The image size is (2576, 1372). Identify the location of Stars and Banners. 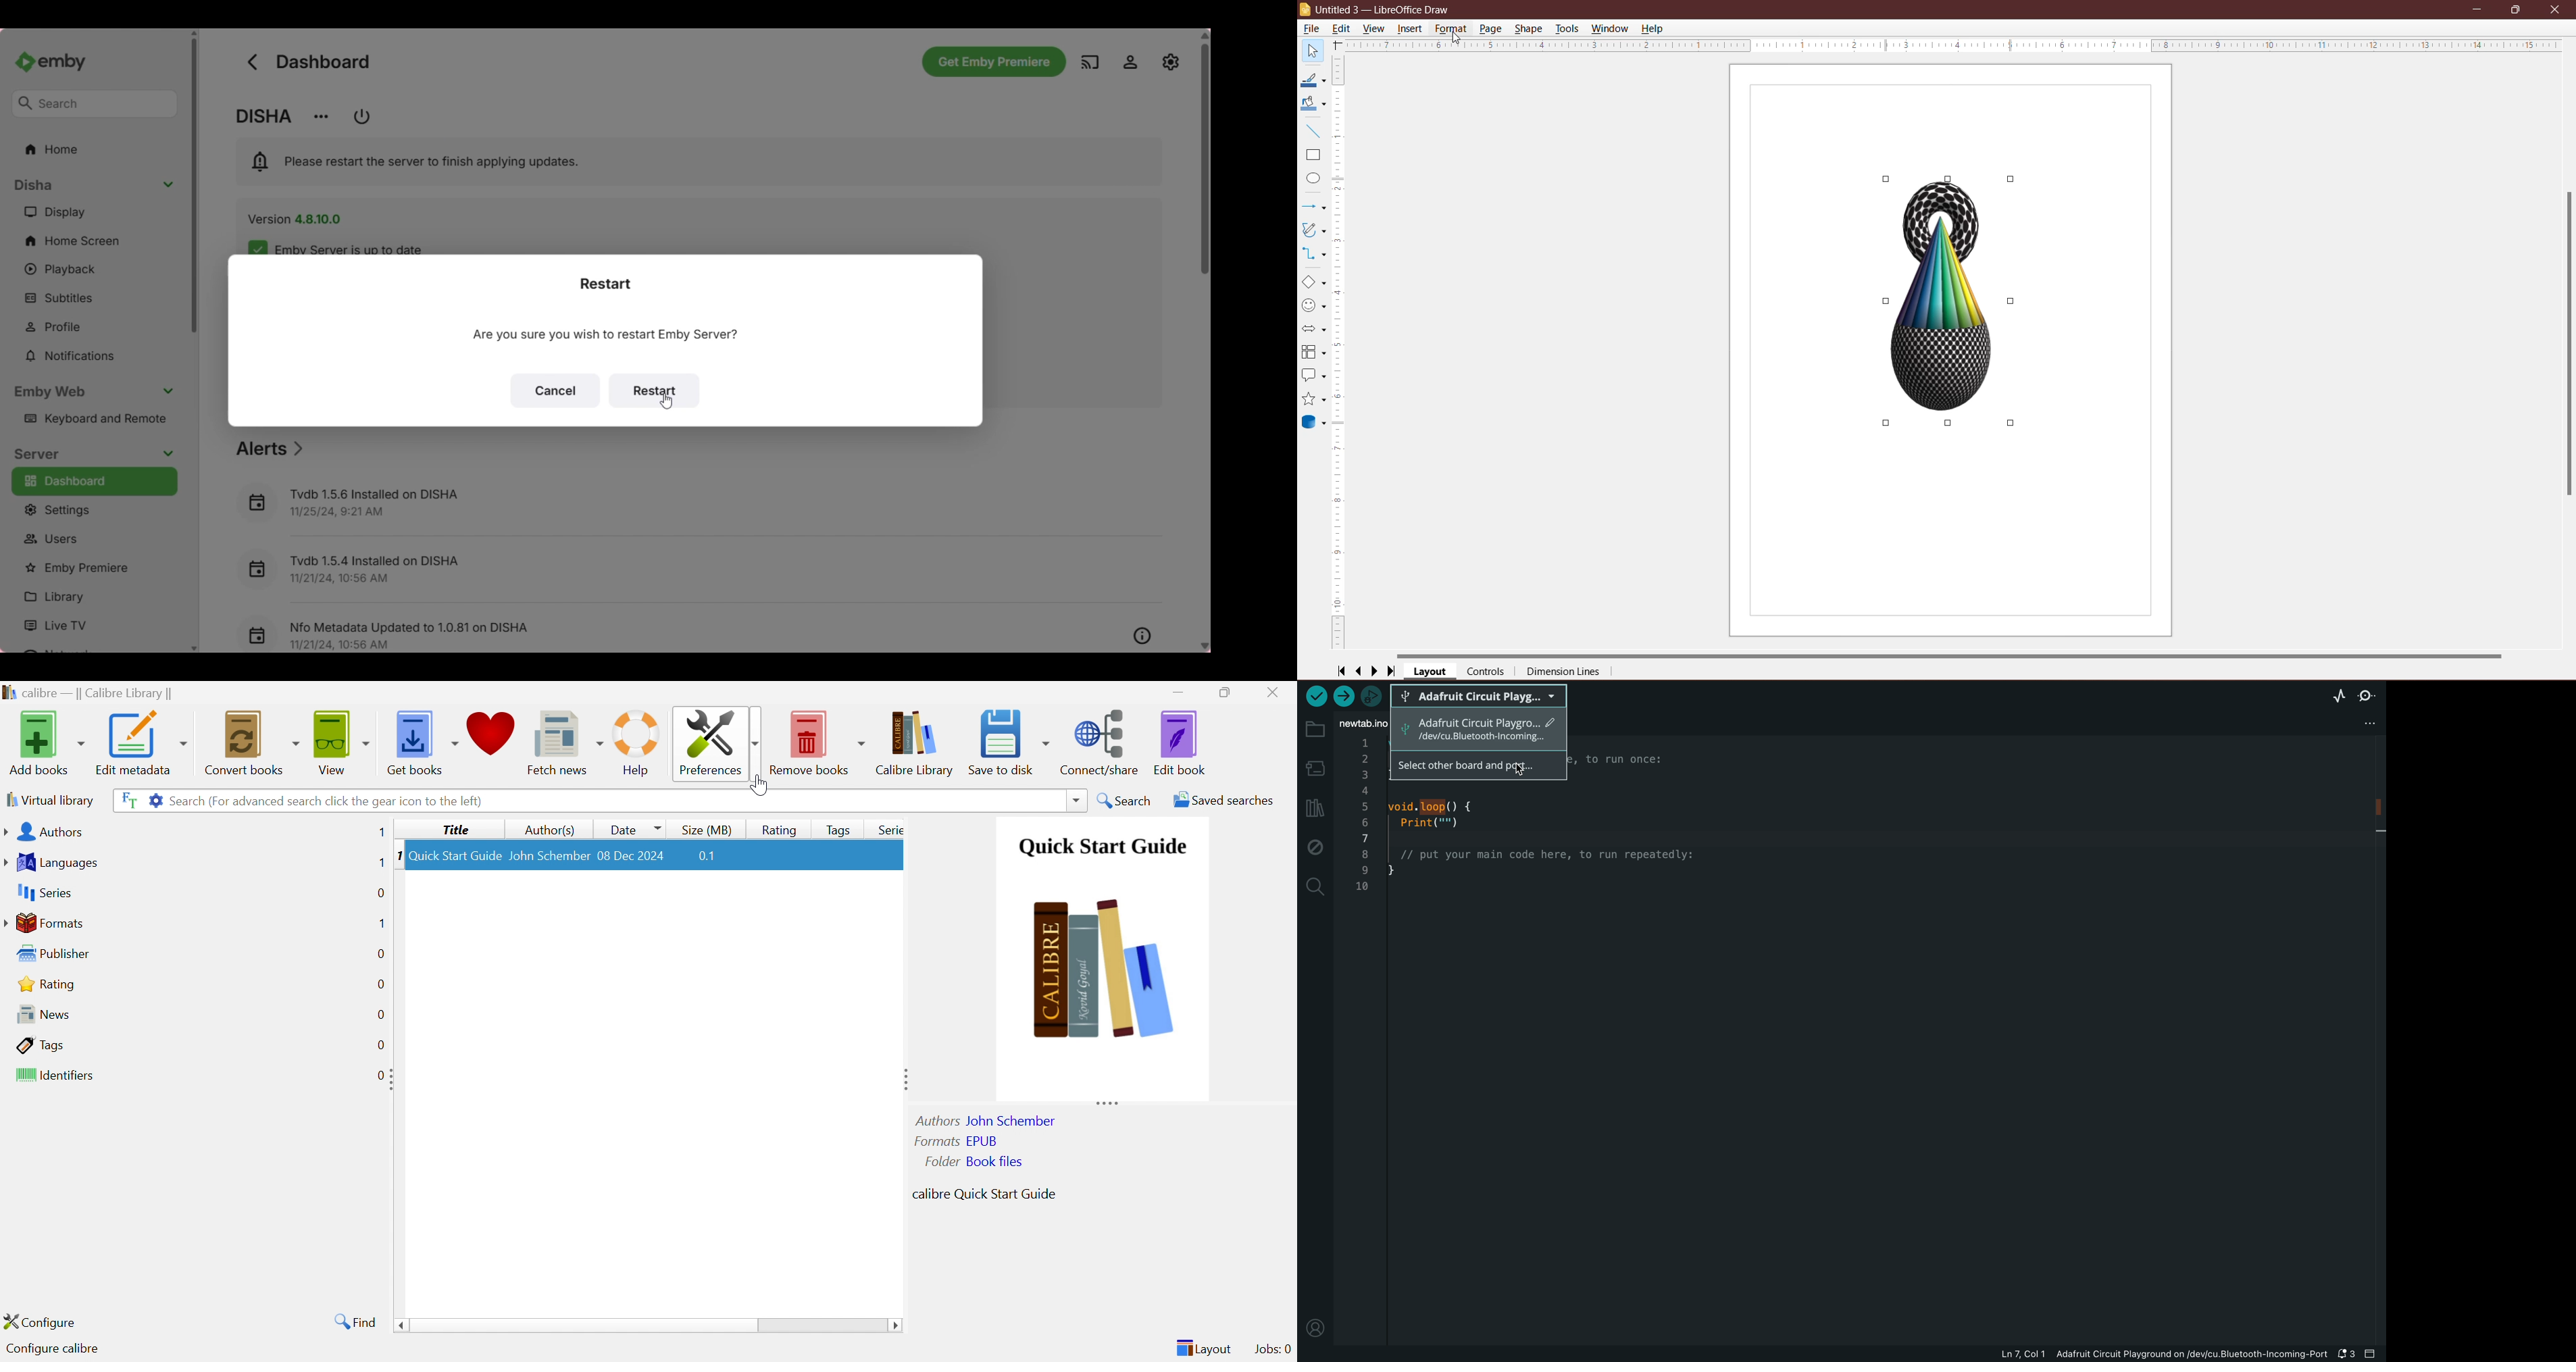
(1314, 399).